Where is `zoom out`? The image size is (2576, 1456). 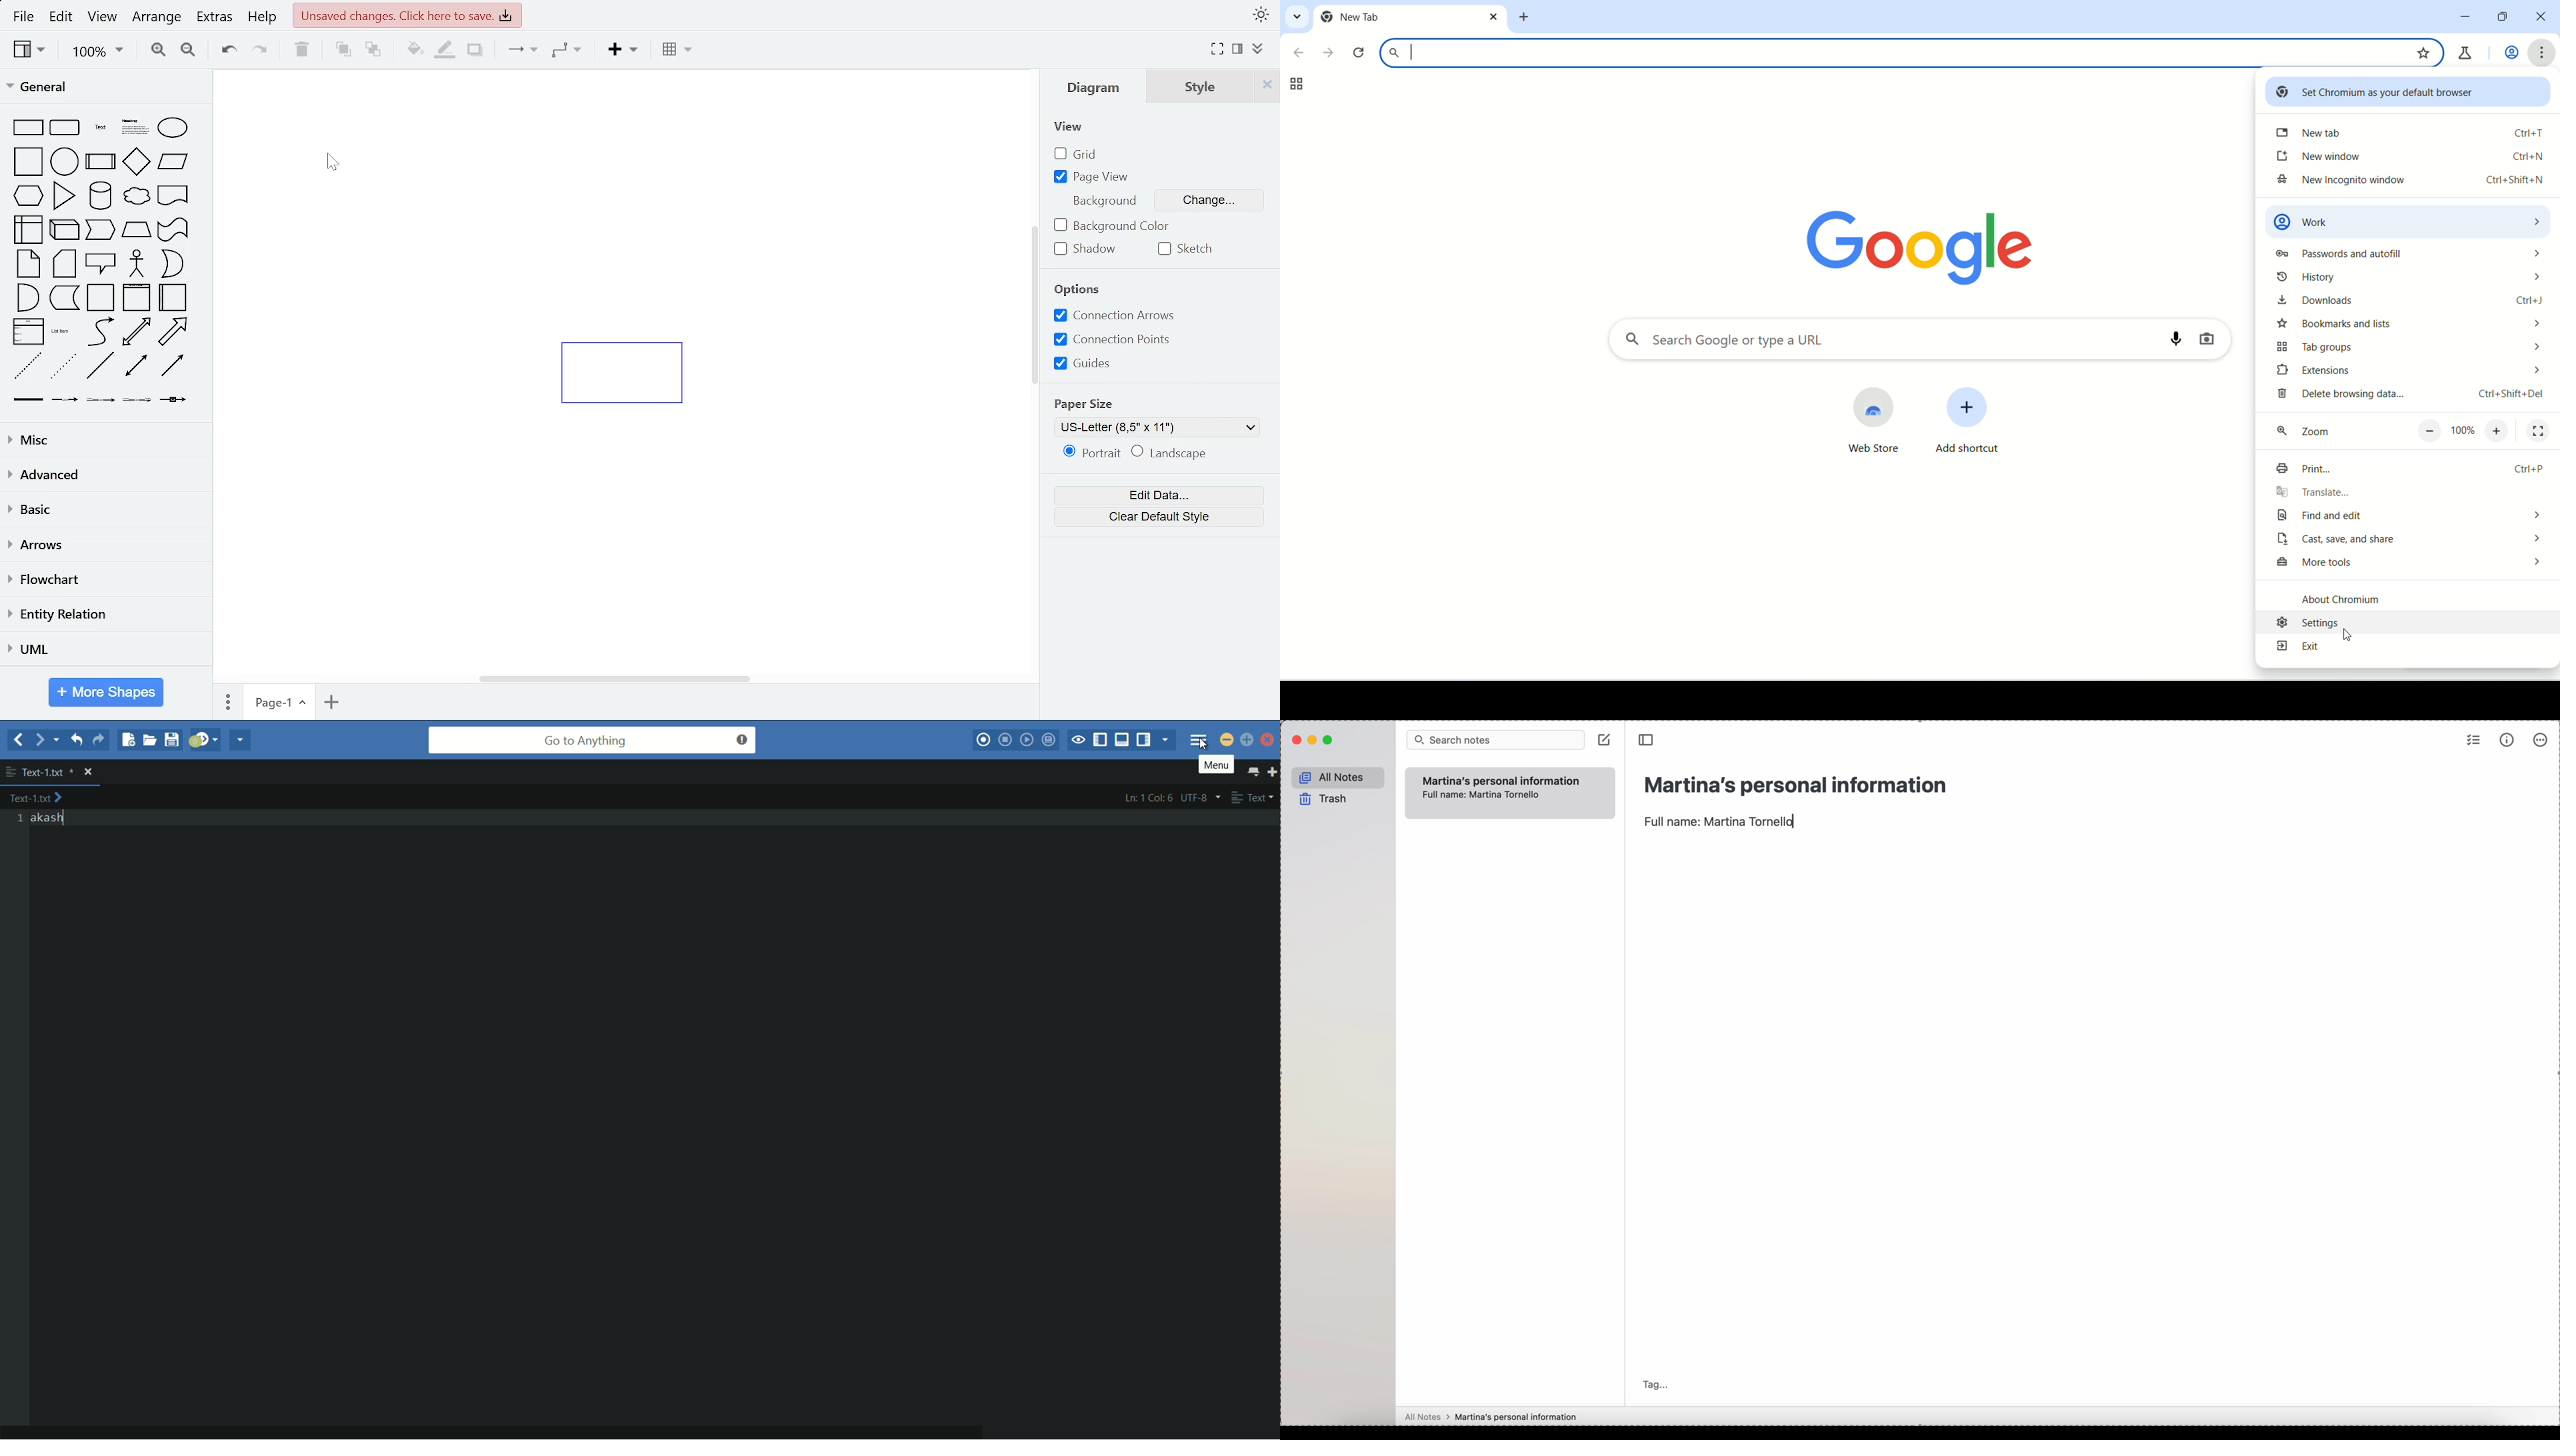 zoom out is located at coordinates (190, 53).